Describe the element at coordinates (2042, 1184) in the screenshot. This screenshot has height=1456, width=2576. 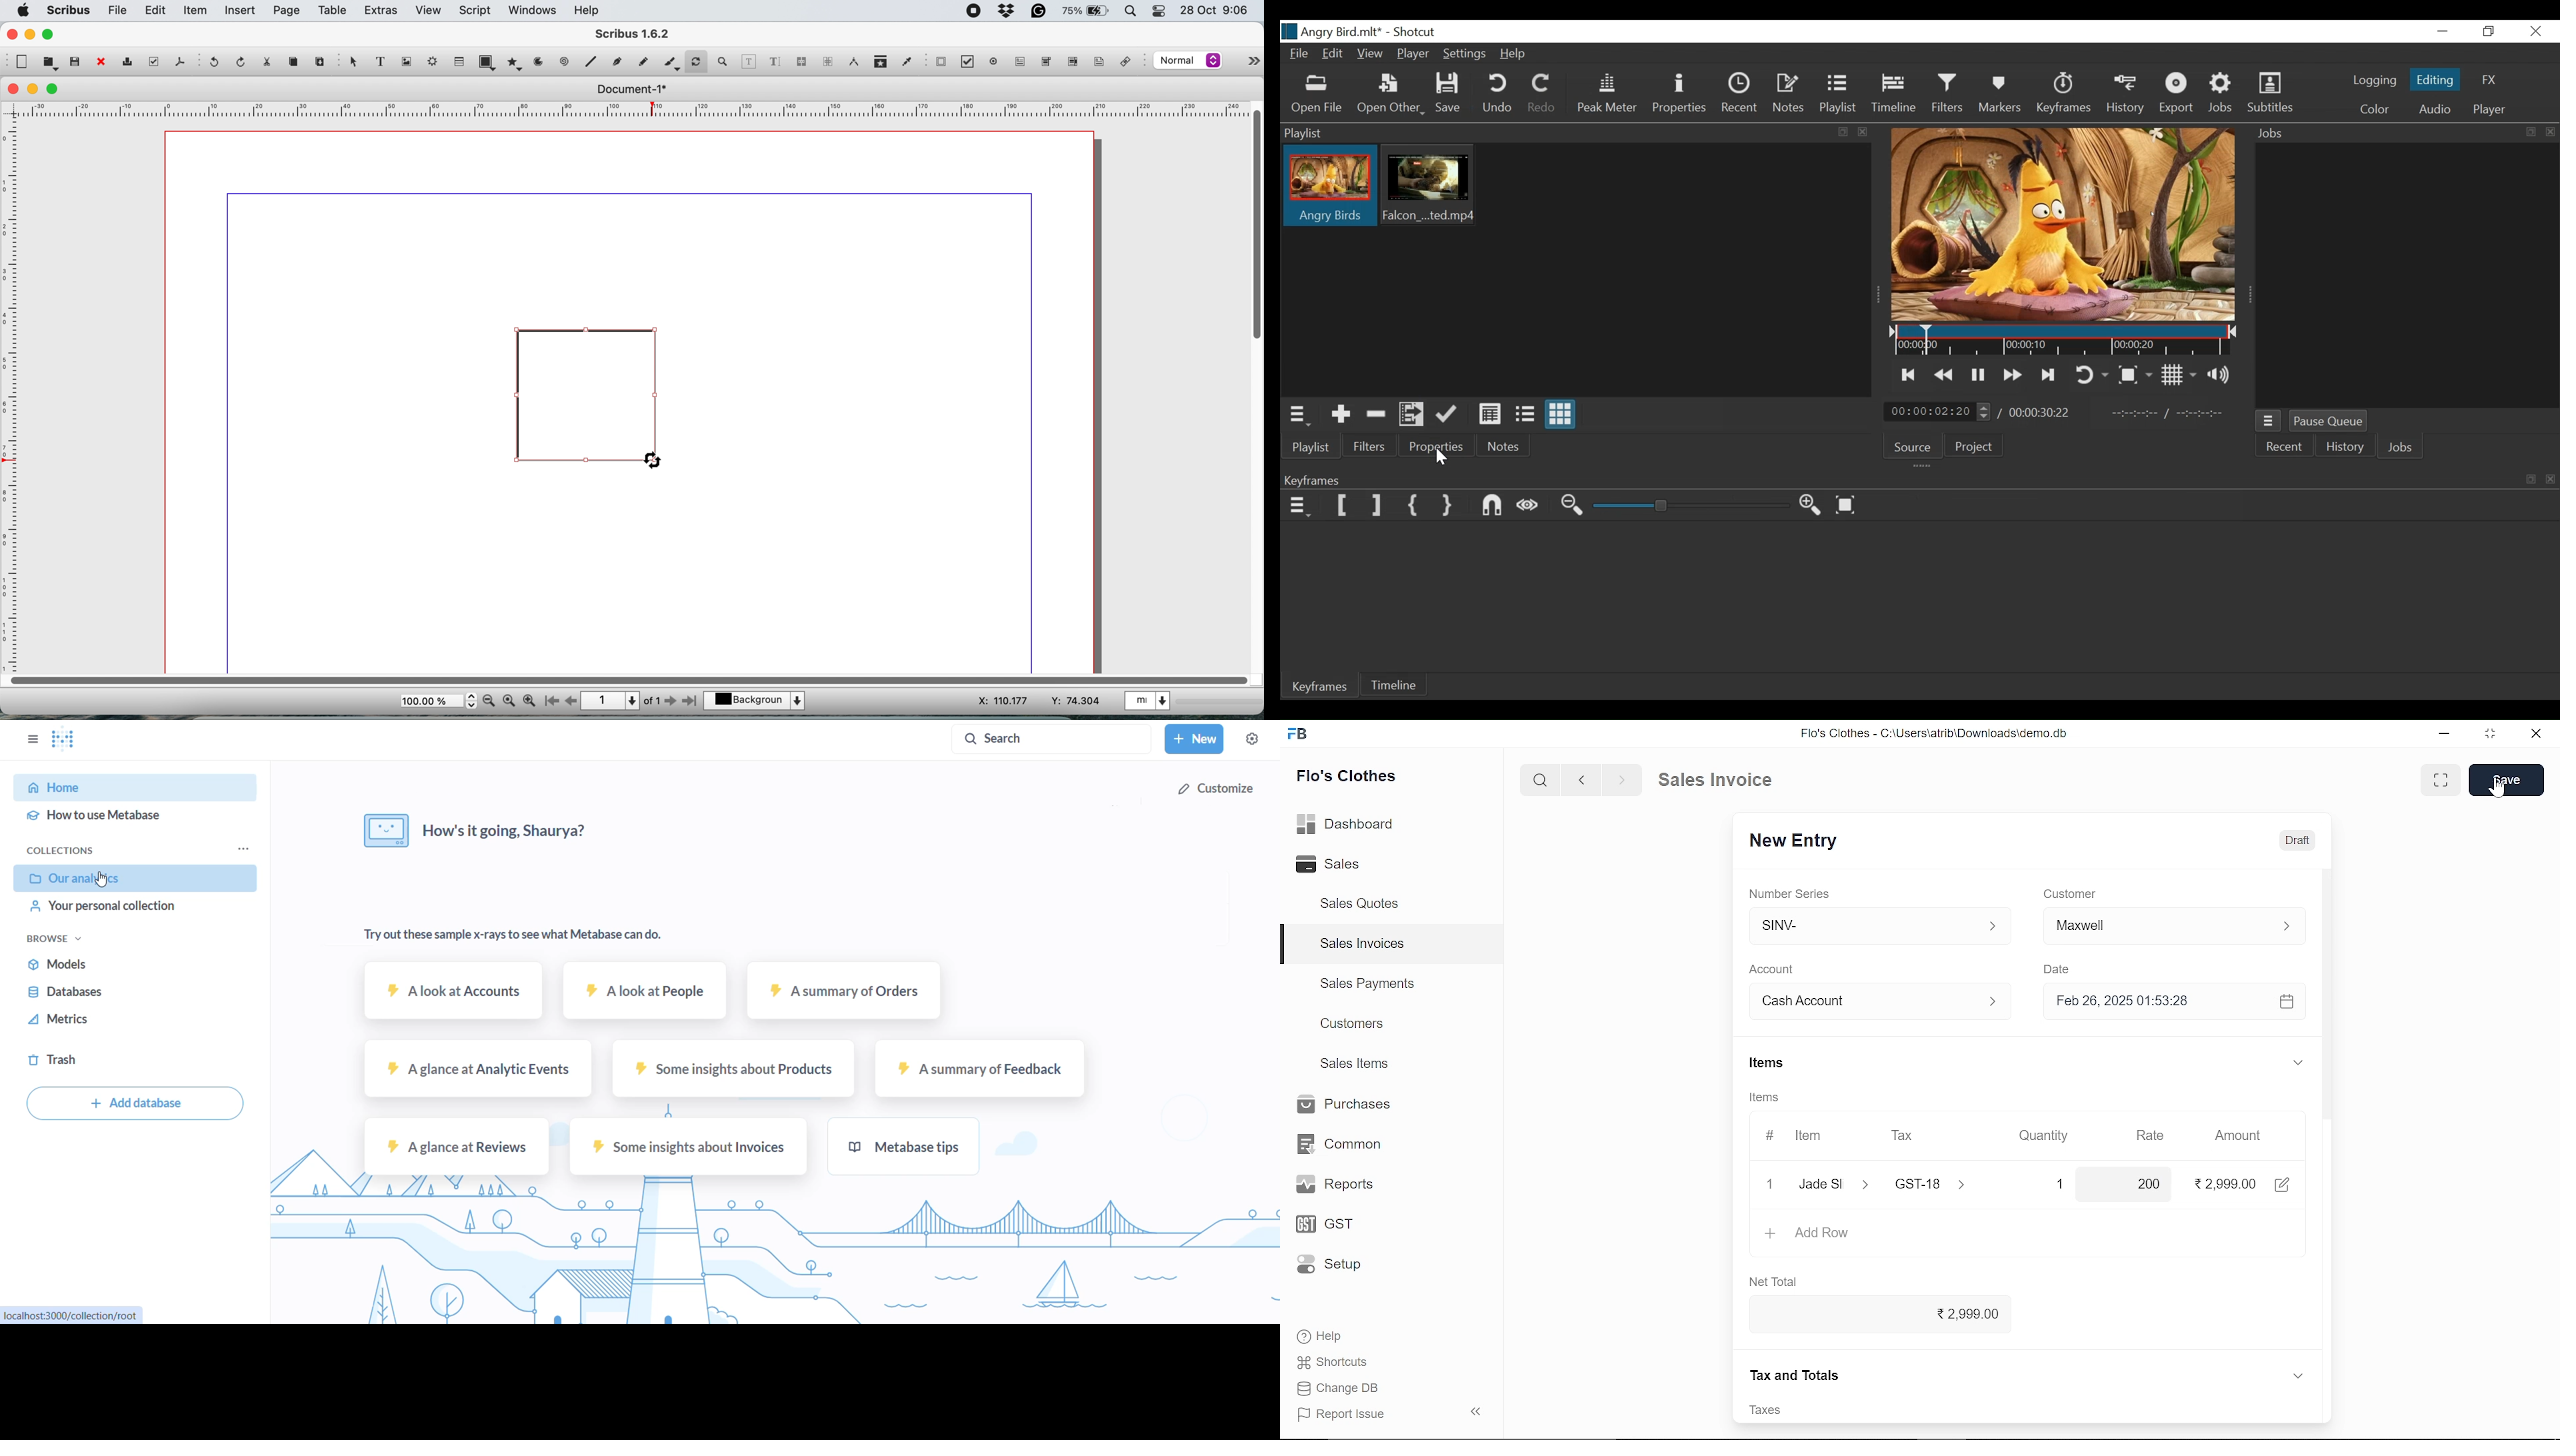
I see `1` at that location.